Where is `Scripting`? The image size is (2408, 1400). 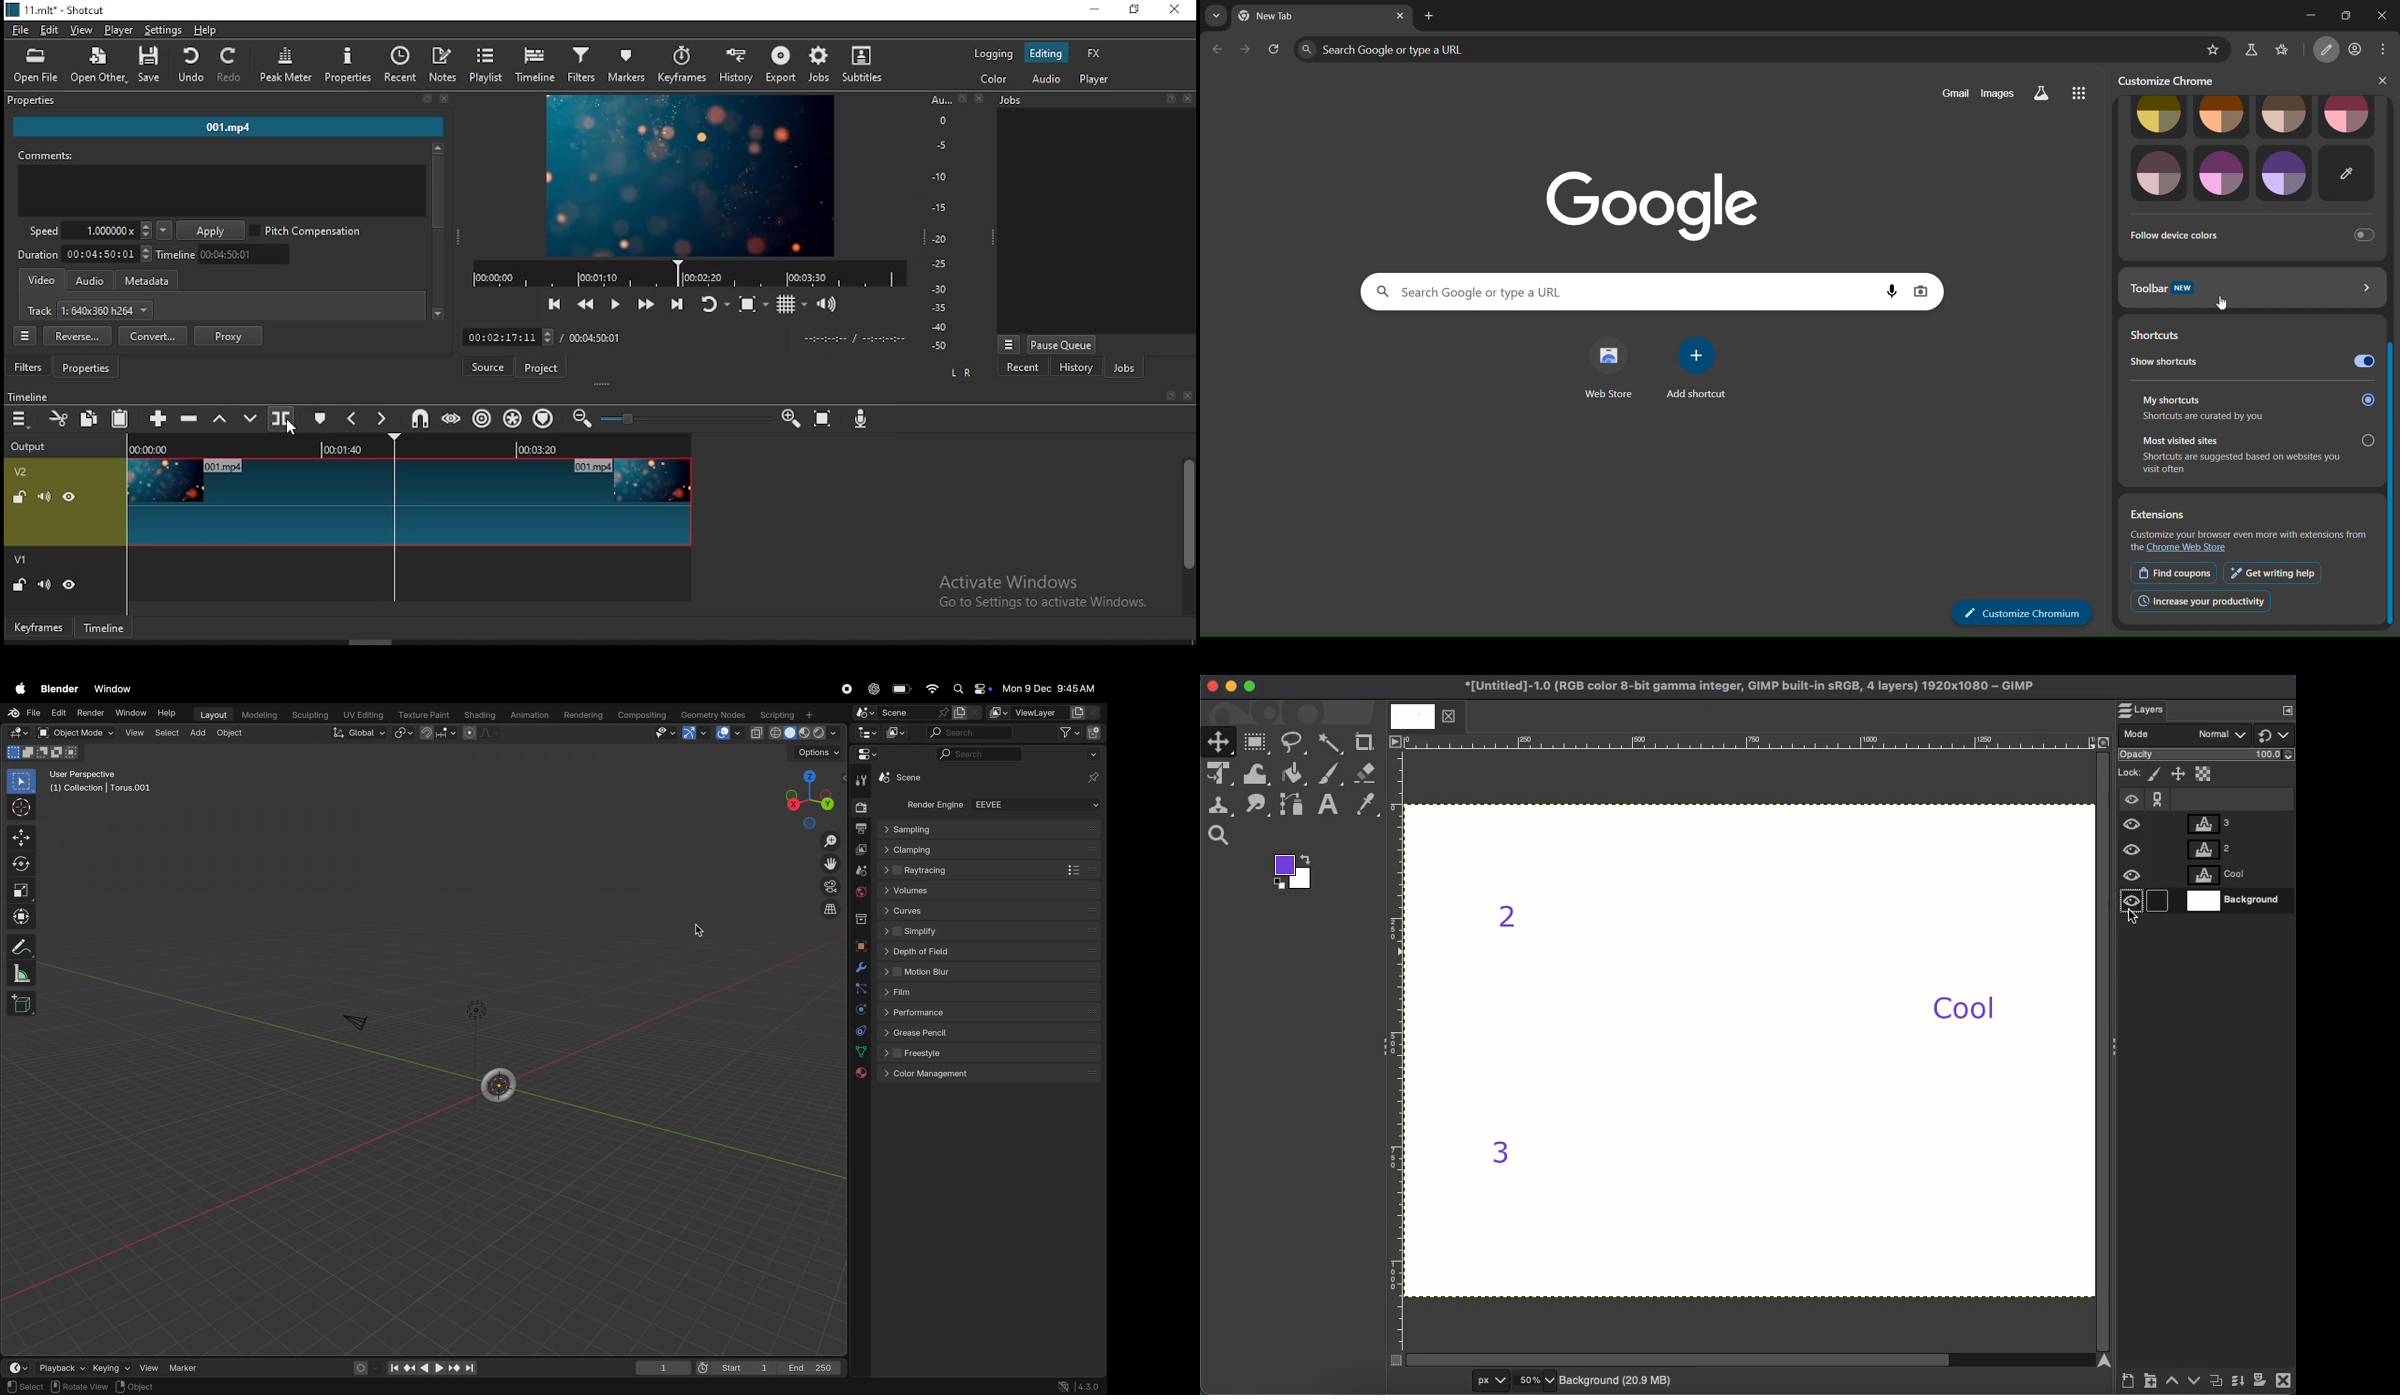 Scripting is located at coordinates (790, 715).